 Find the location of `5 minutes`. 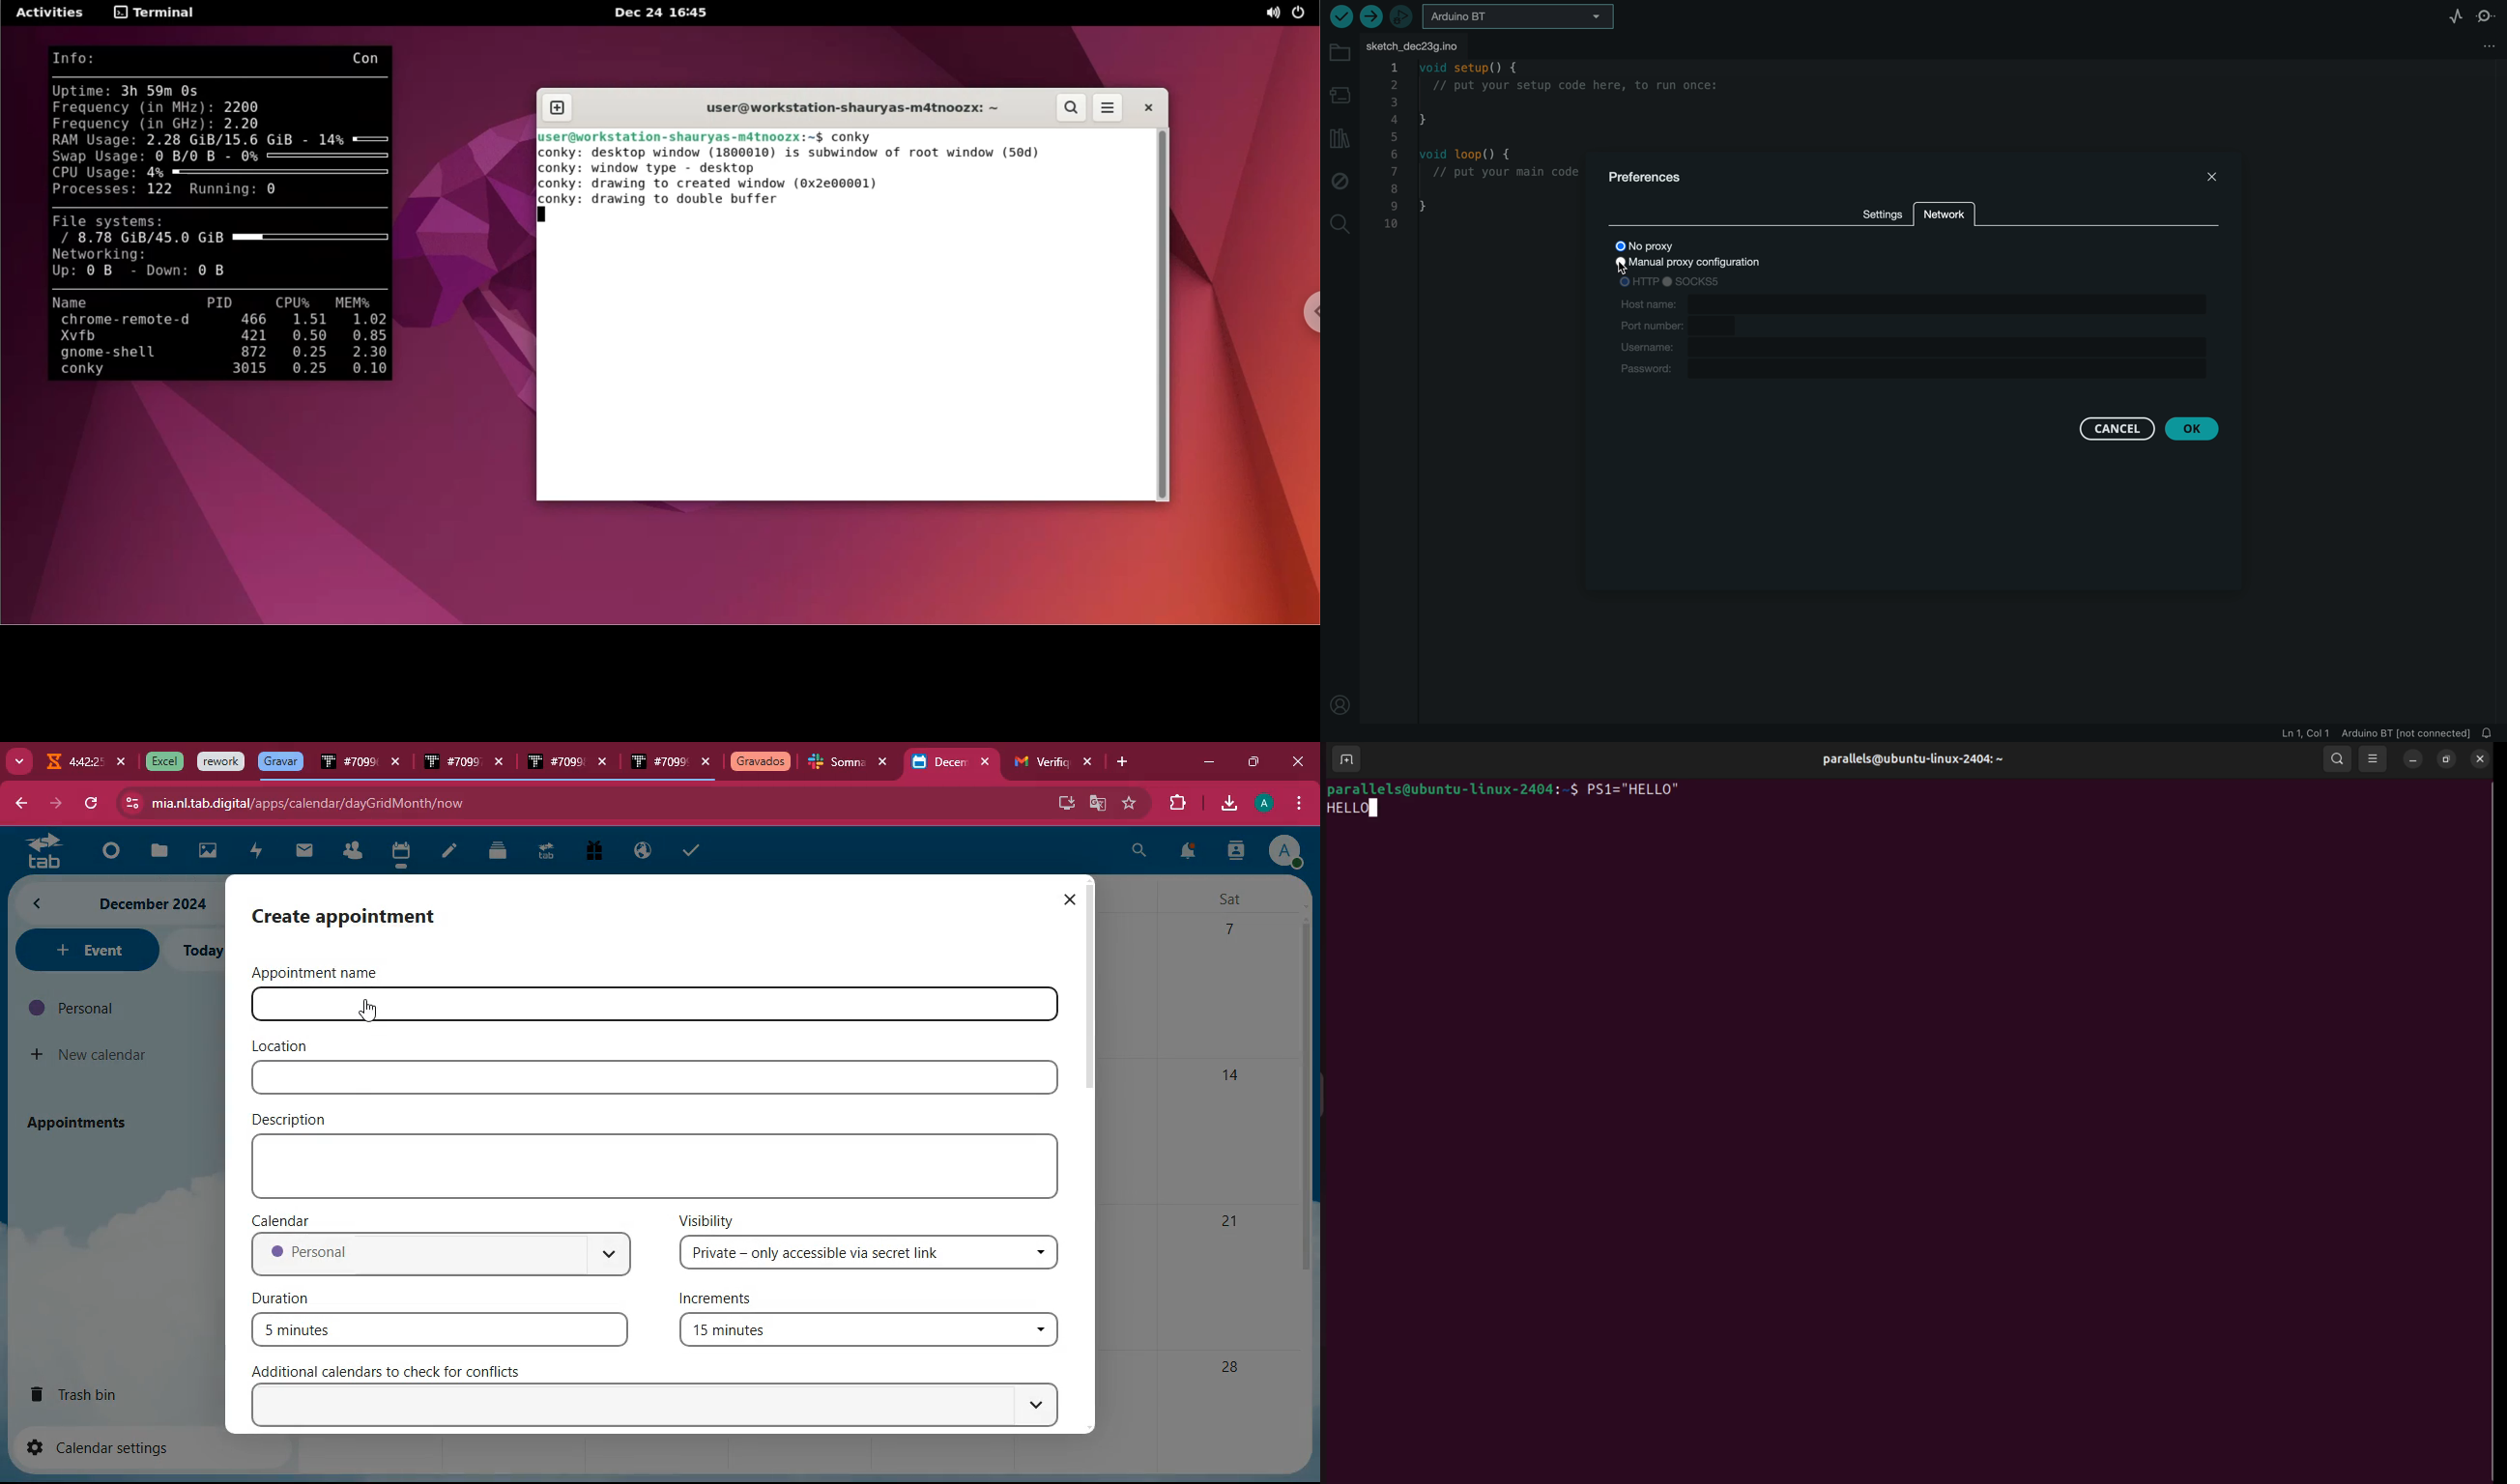

5 minutes is located at coordinates (440, 1328).